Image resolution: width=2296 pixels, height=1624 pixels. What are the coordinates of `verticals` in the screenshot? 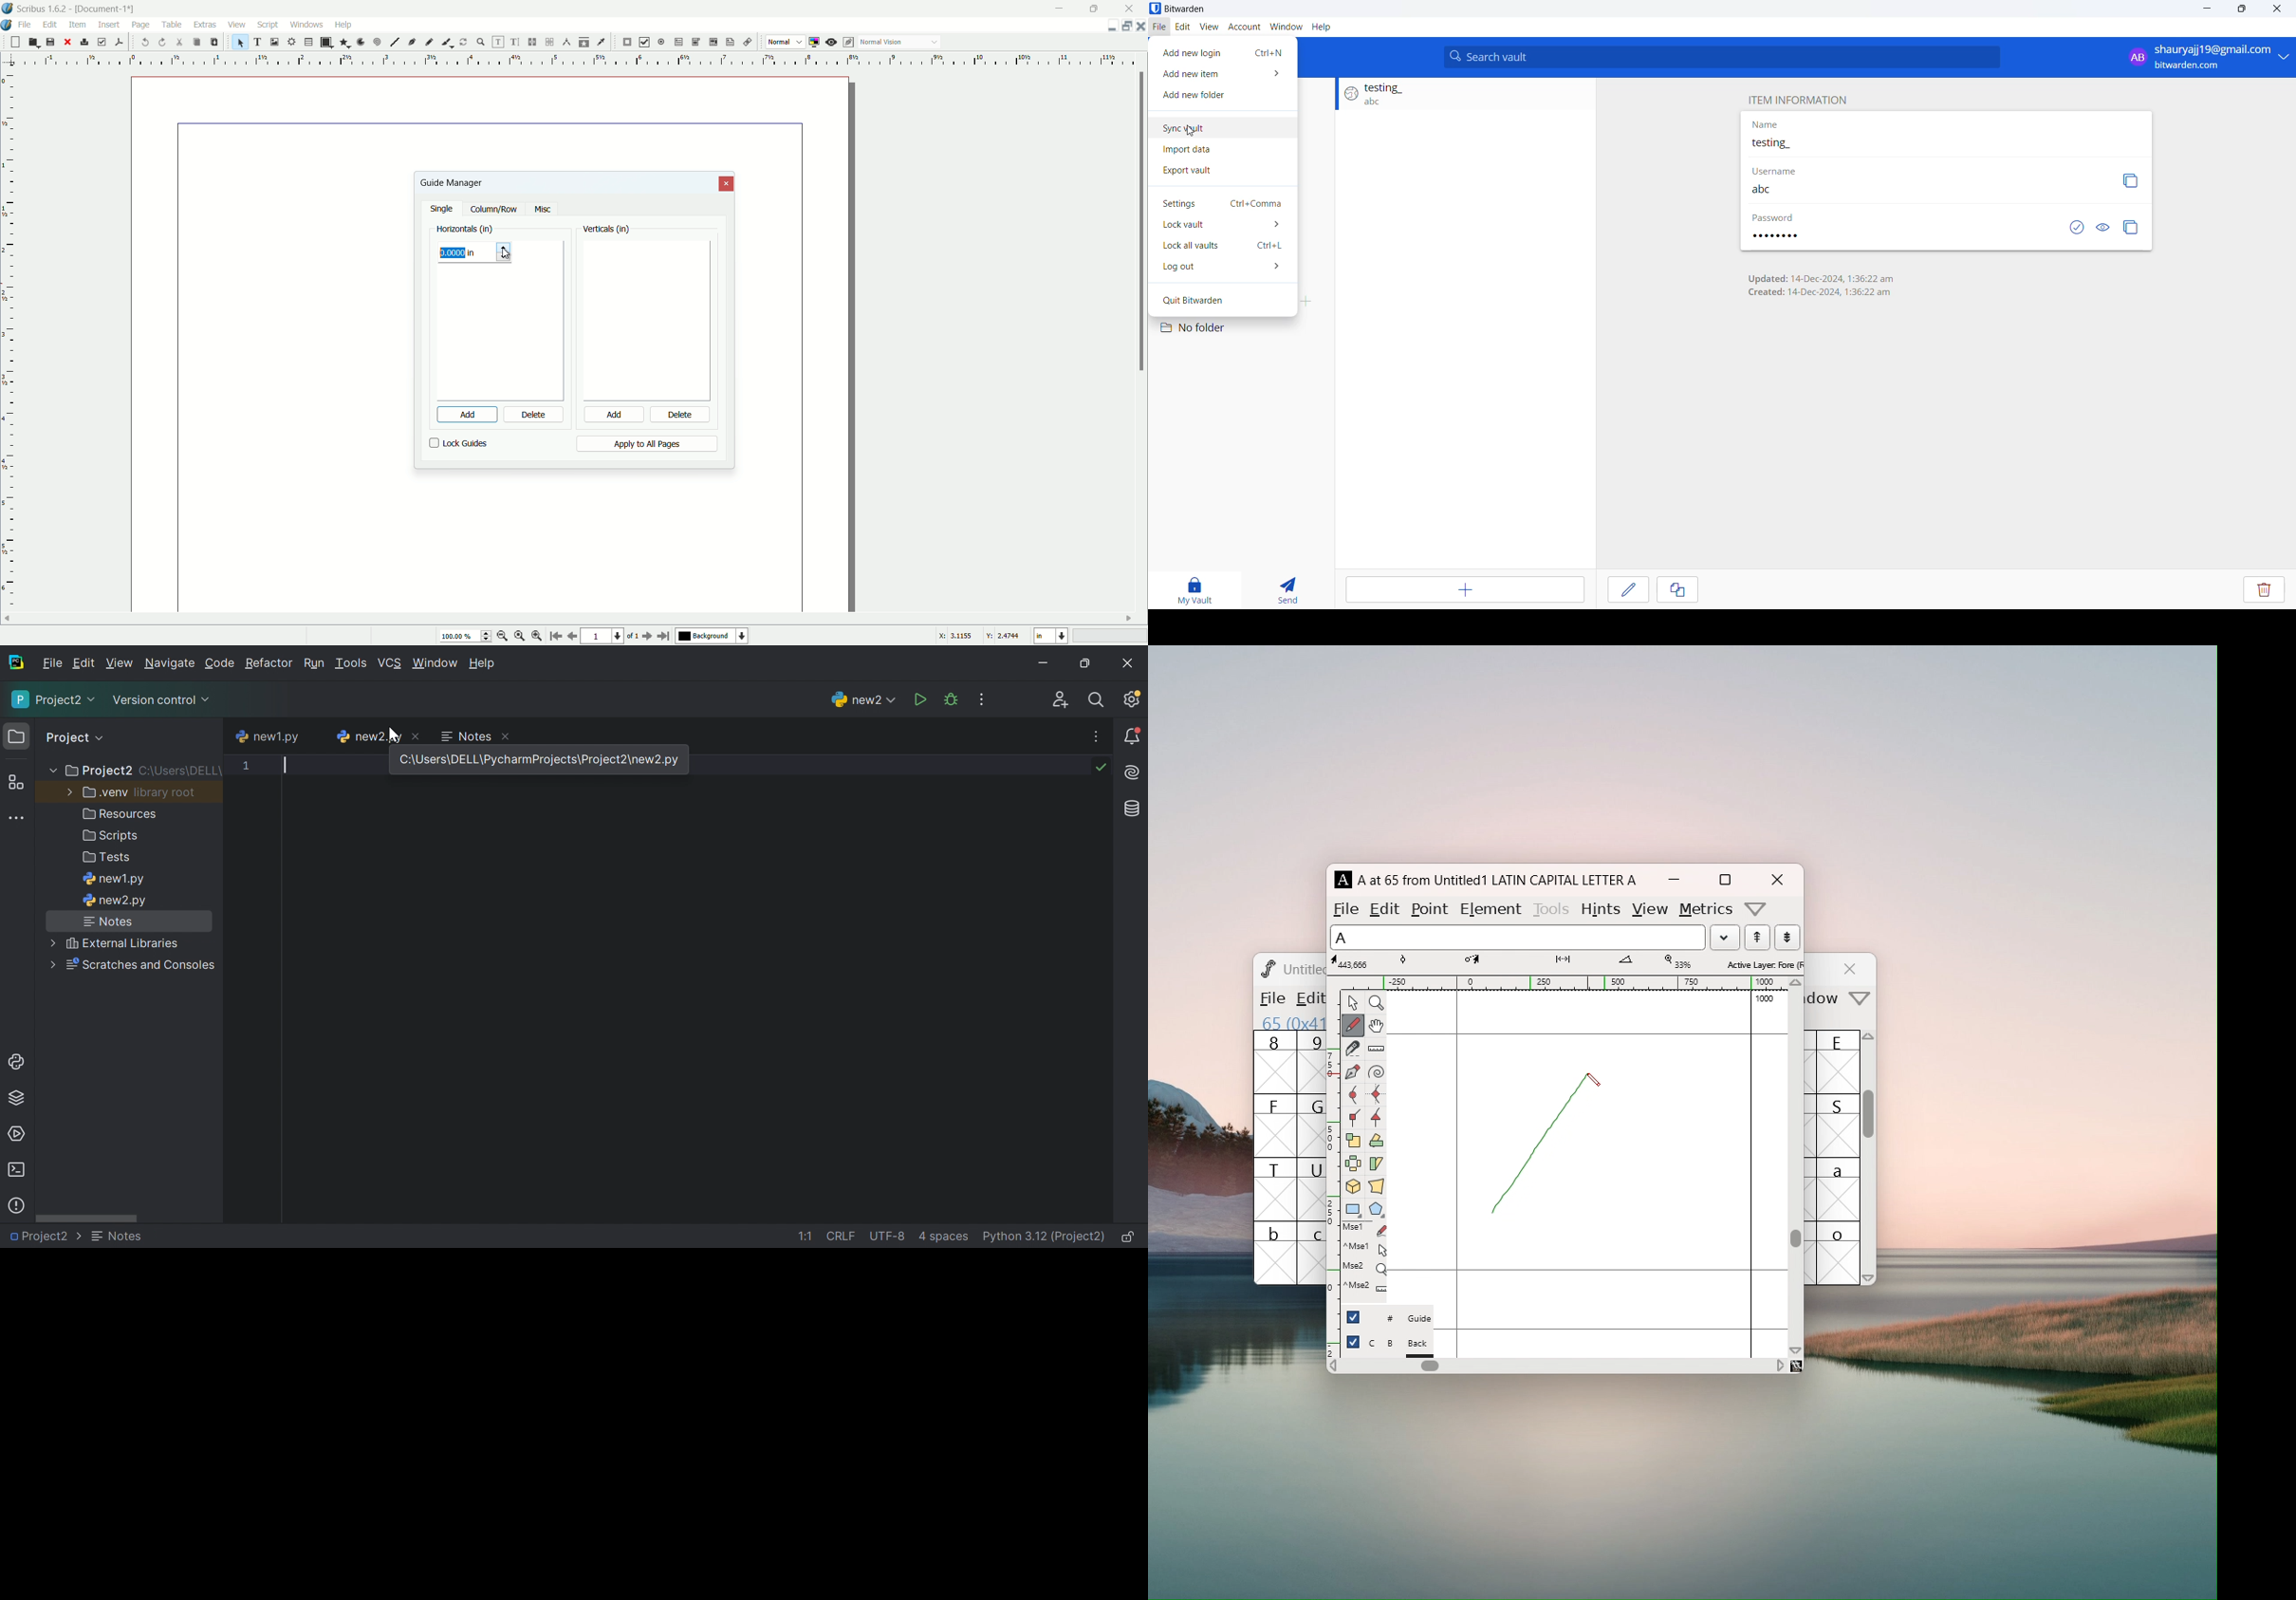 It's located at (607, 230).